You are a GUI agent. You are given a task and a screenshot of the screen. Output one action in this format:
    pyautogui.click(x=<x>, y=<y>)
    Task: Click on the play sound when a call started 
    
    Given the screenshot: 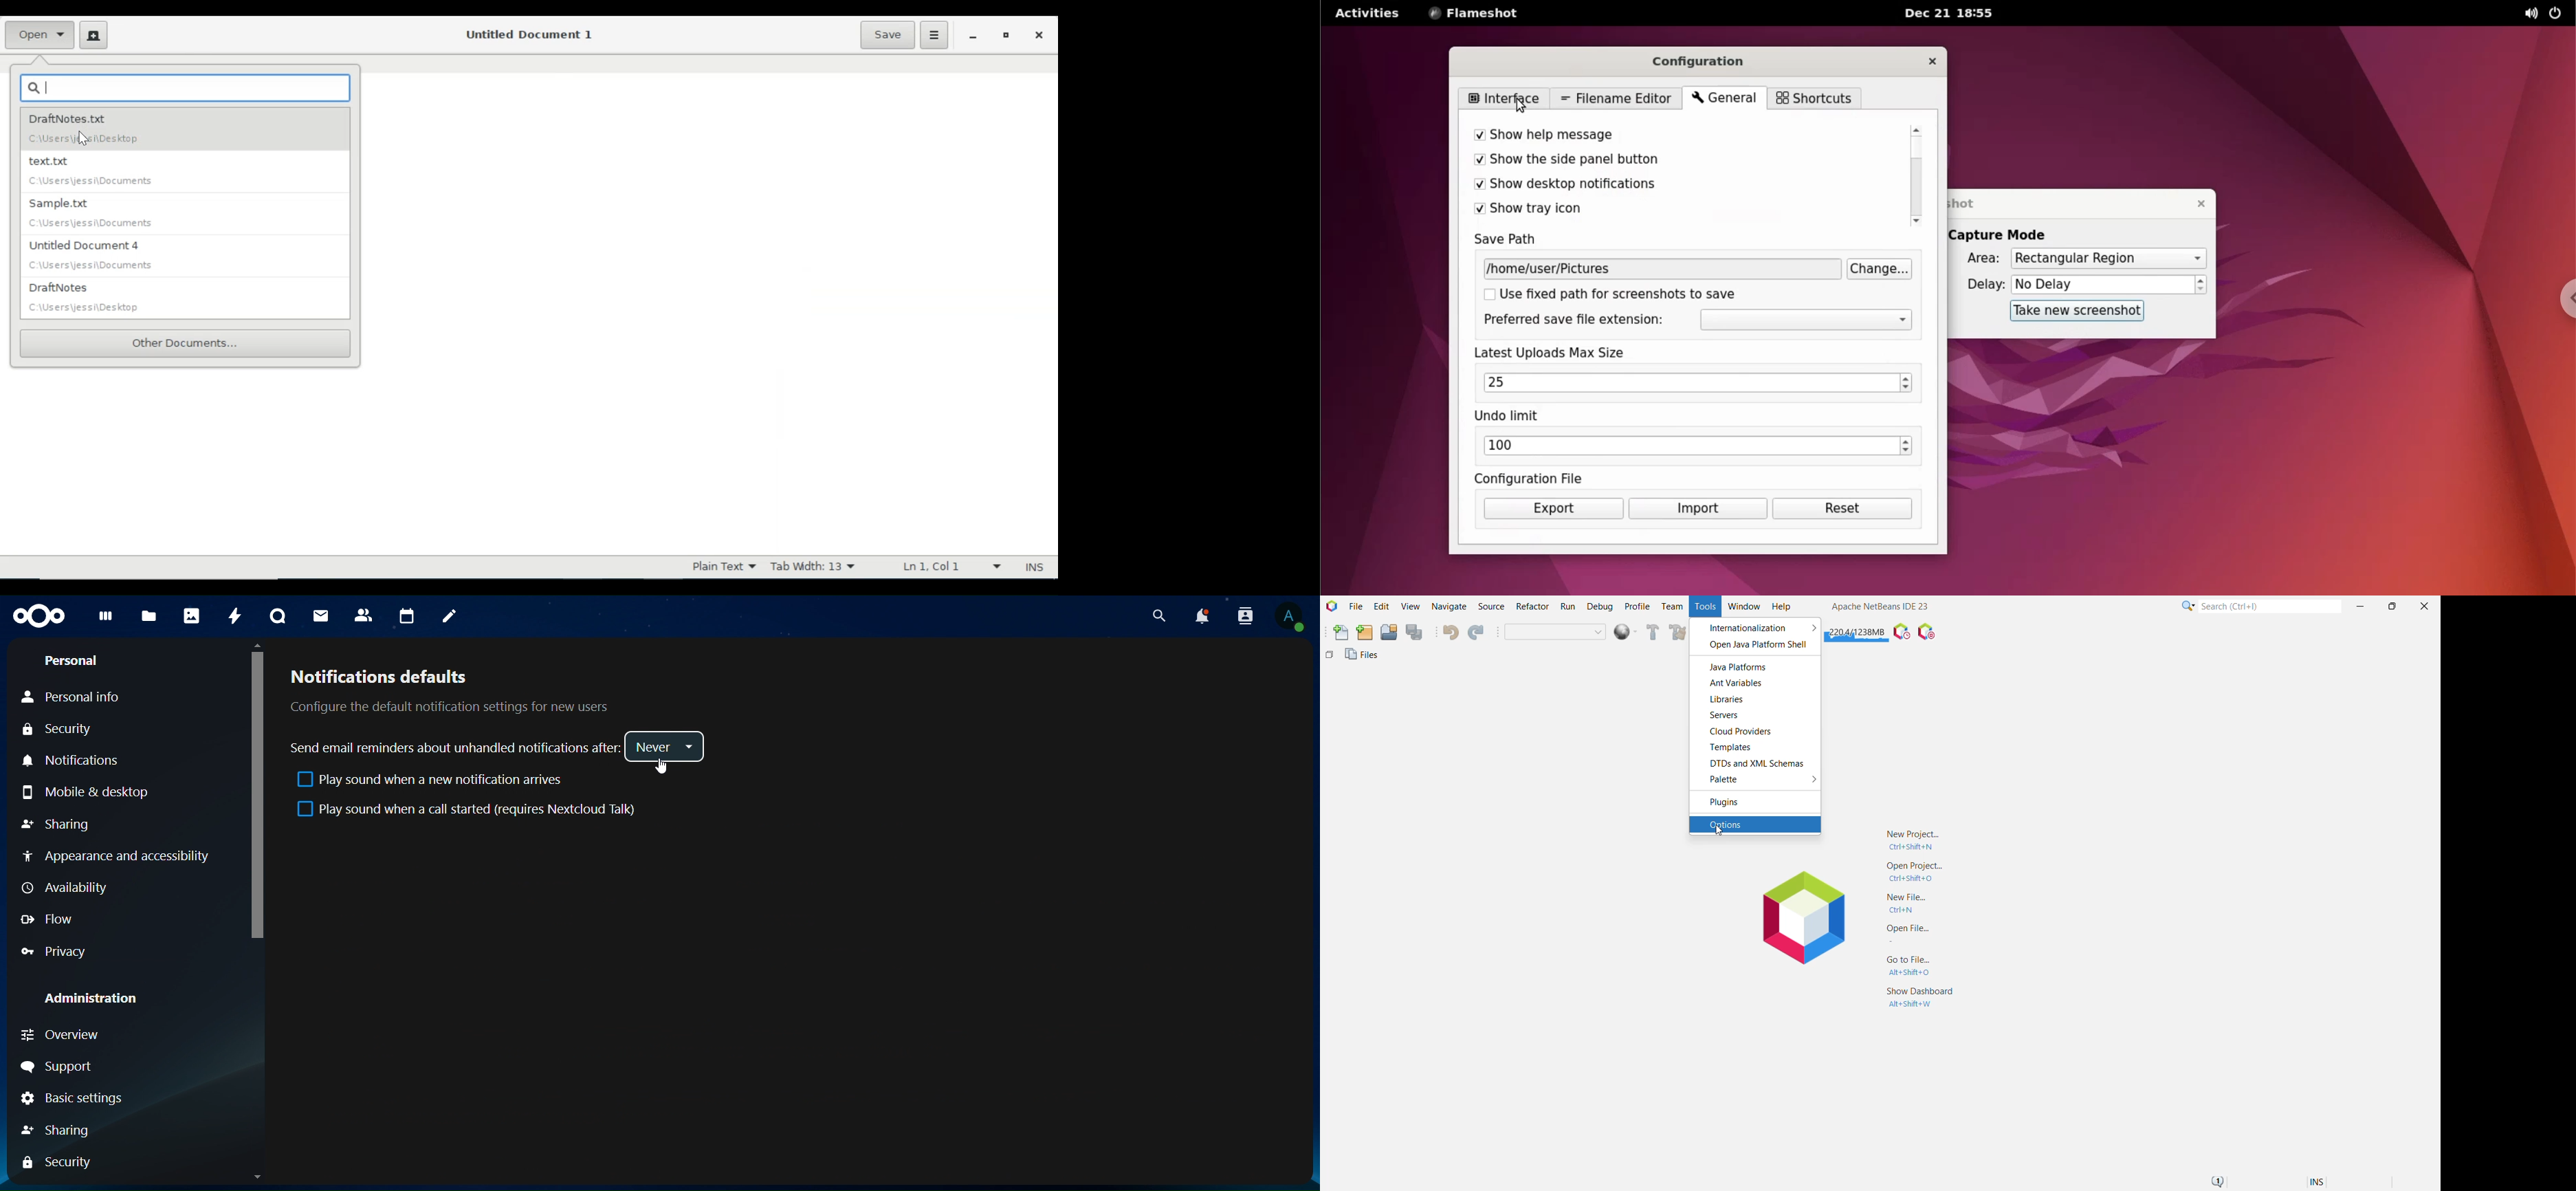 What is the action you would take?
    pyautogui.click(x=470, y=810)
    